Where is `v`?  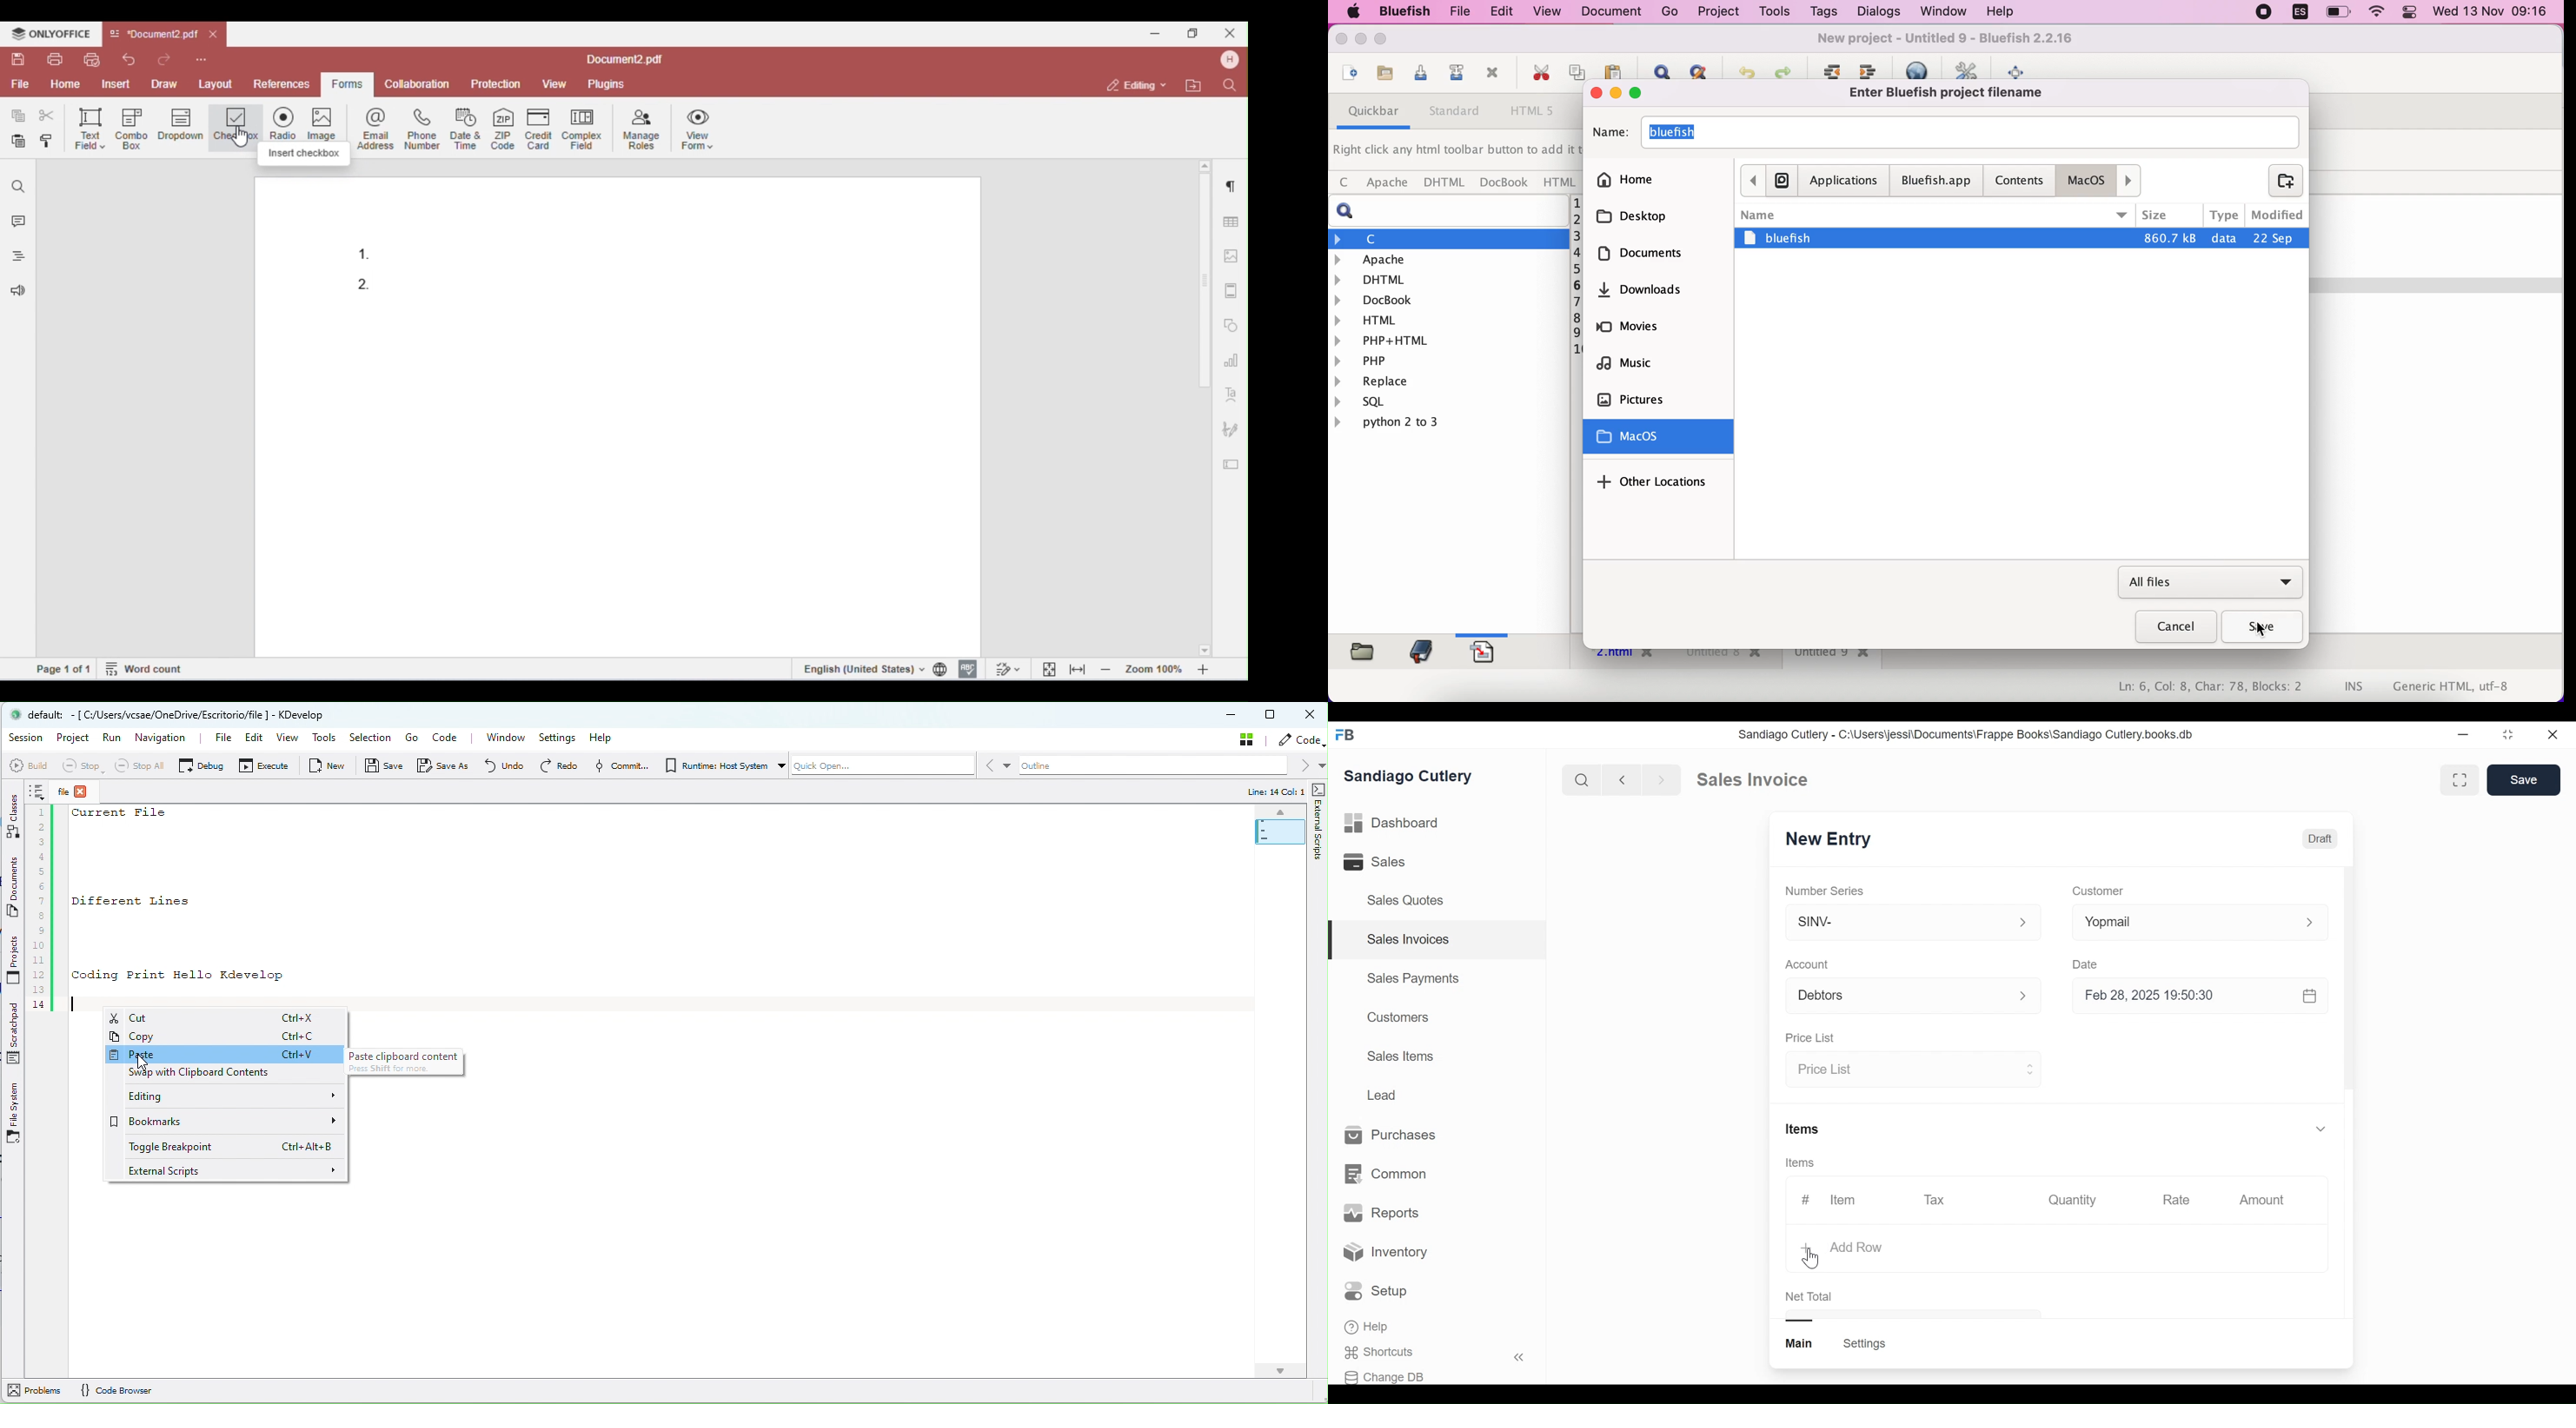 v is located at coordinates (2322, 1130).